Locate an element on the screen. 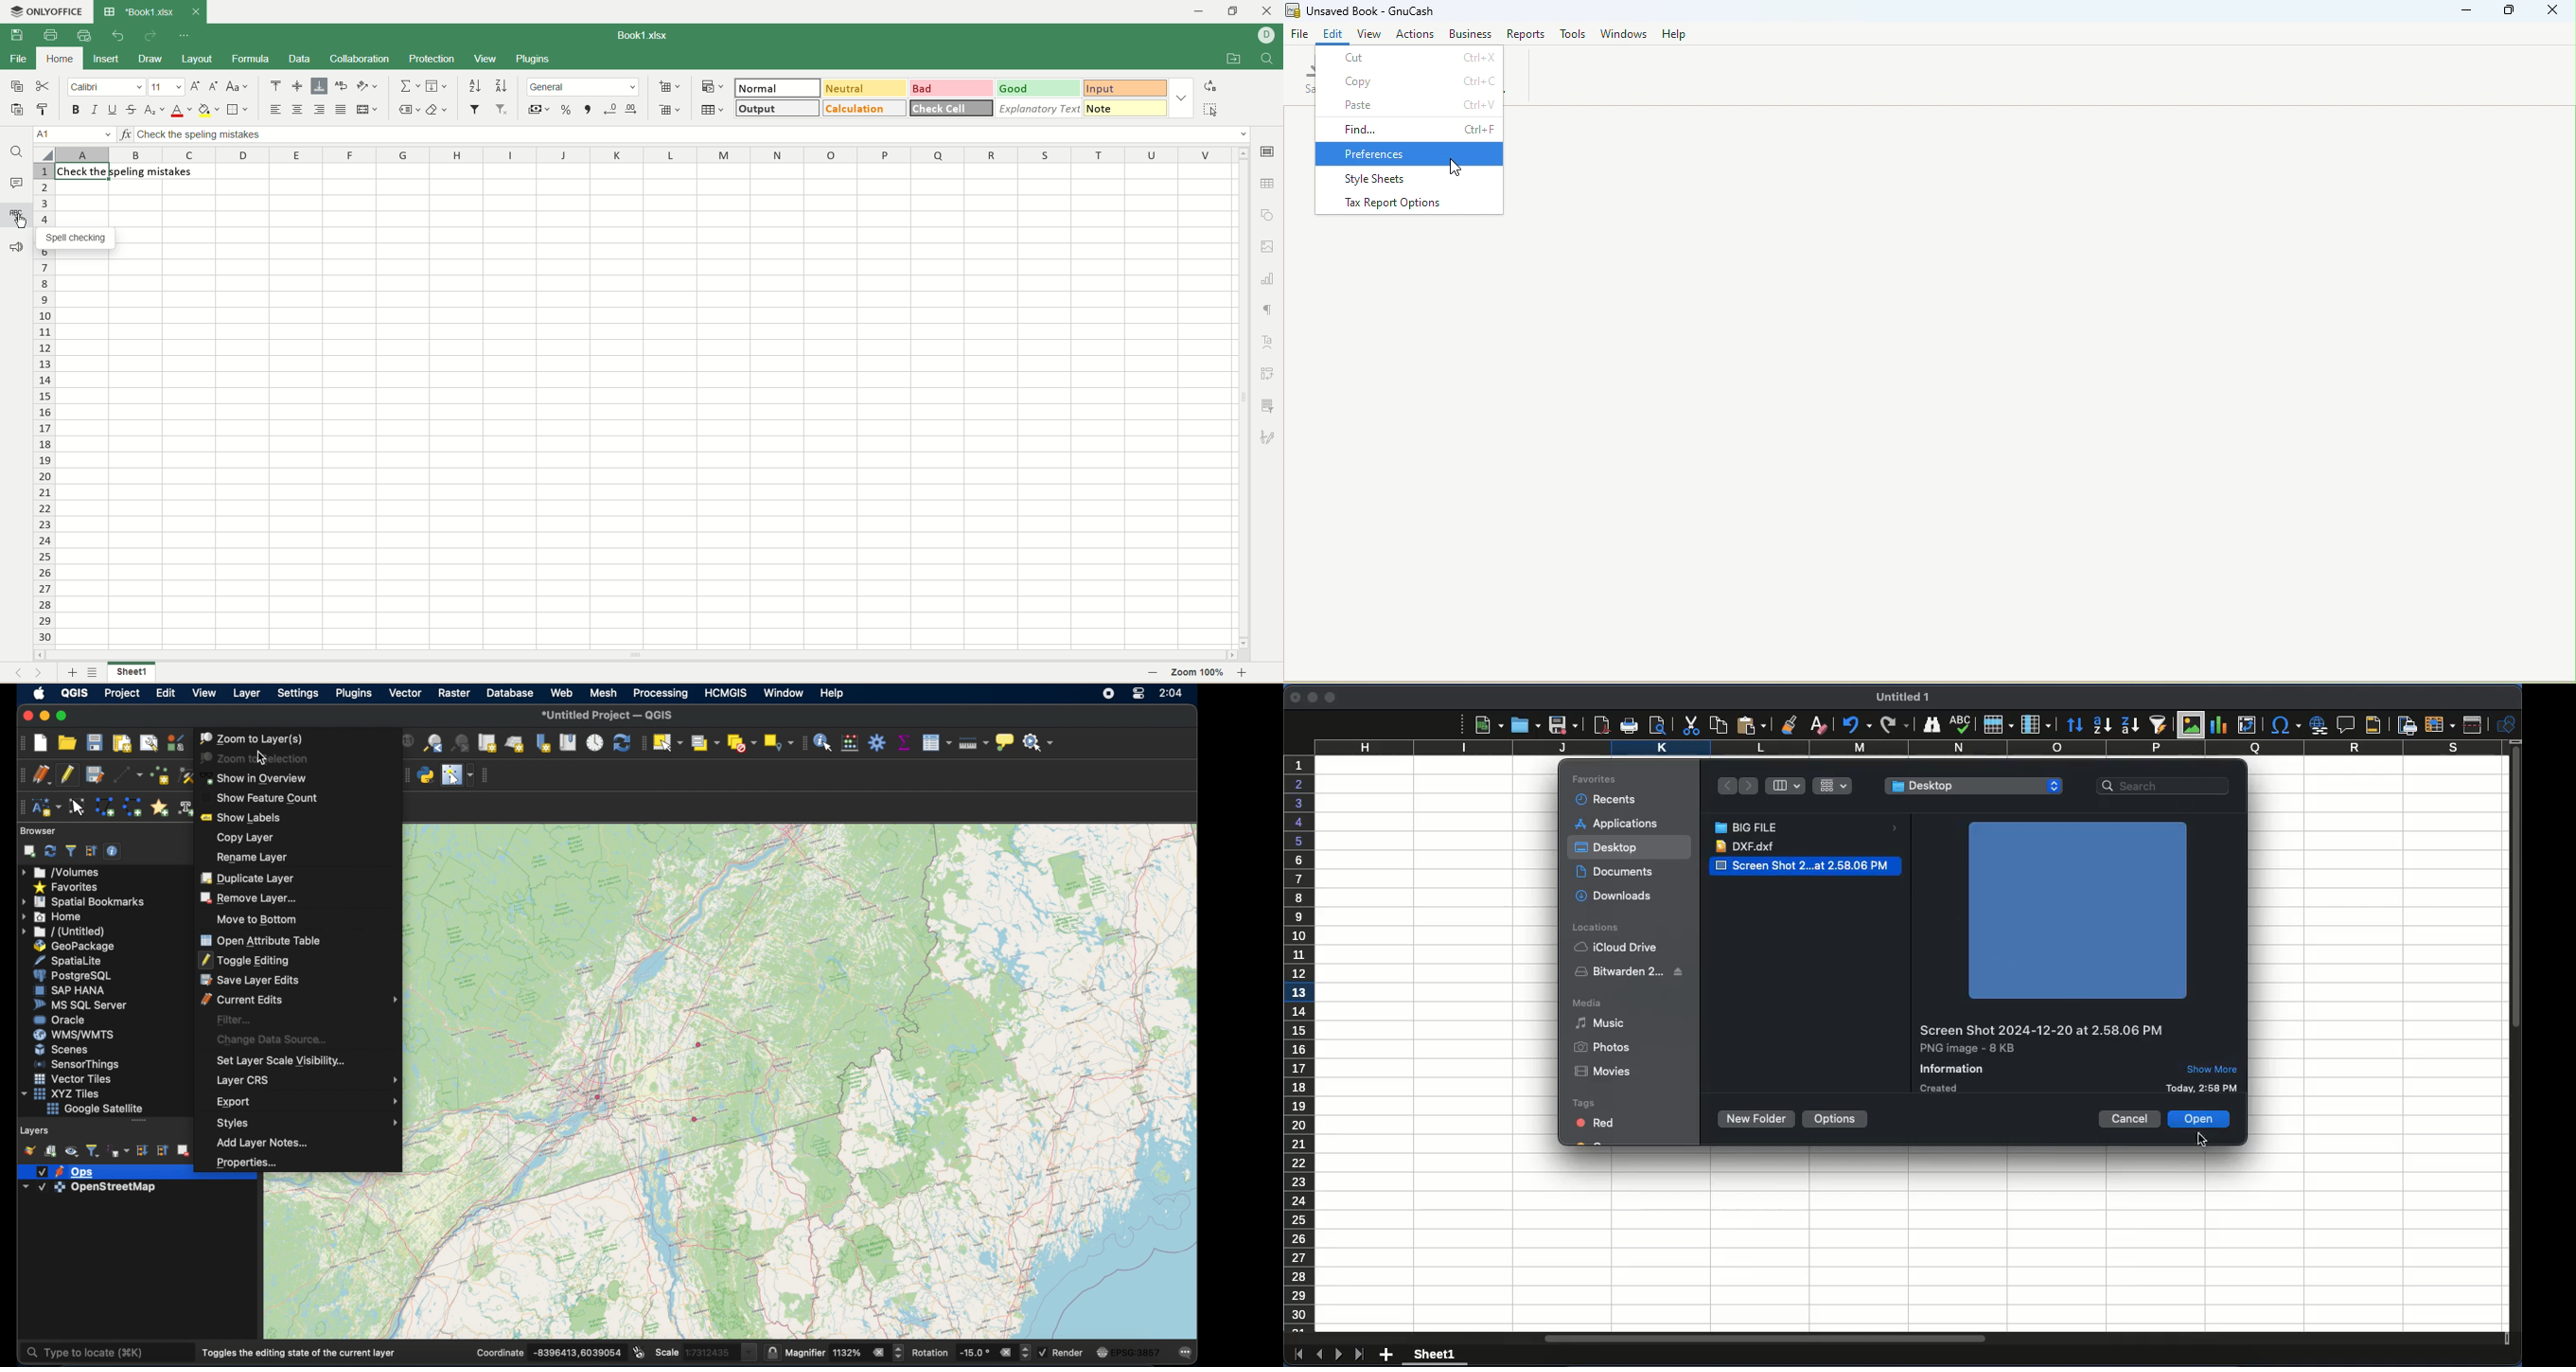 The height and width of the screenshot is (1372, 2576). close is located at coordinates (25, 716).